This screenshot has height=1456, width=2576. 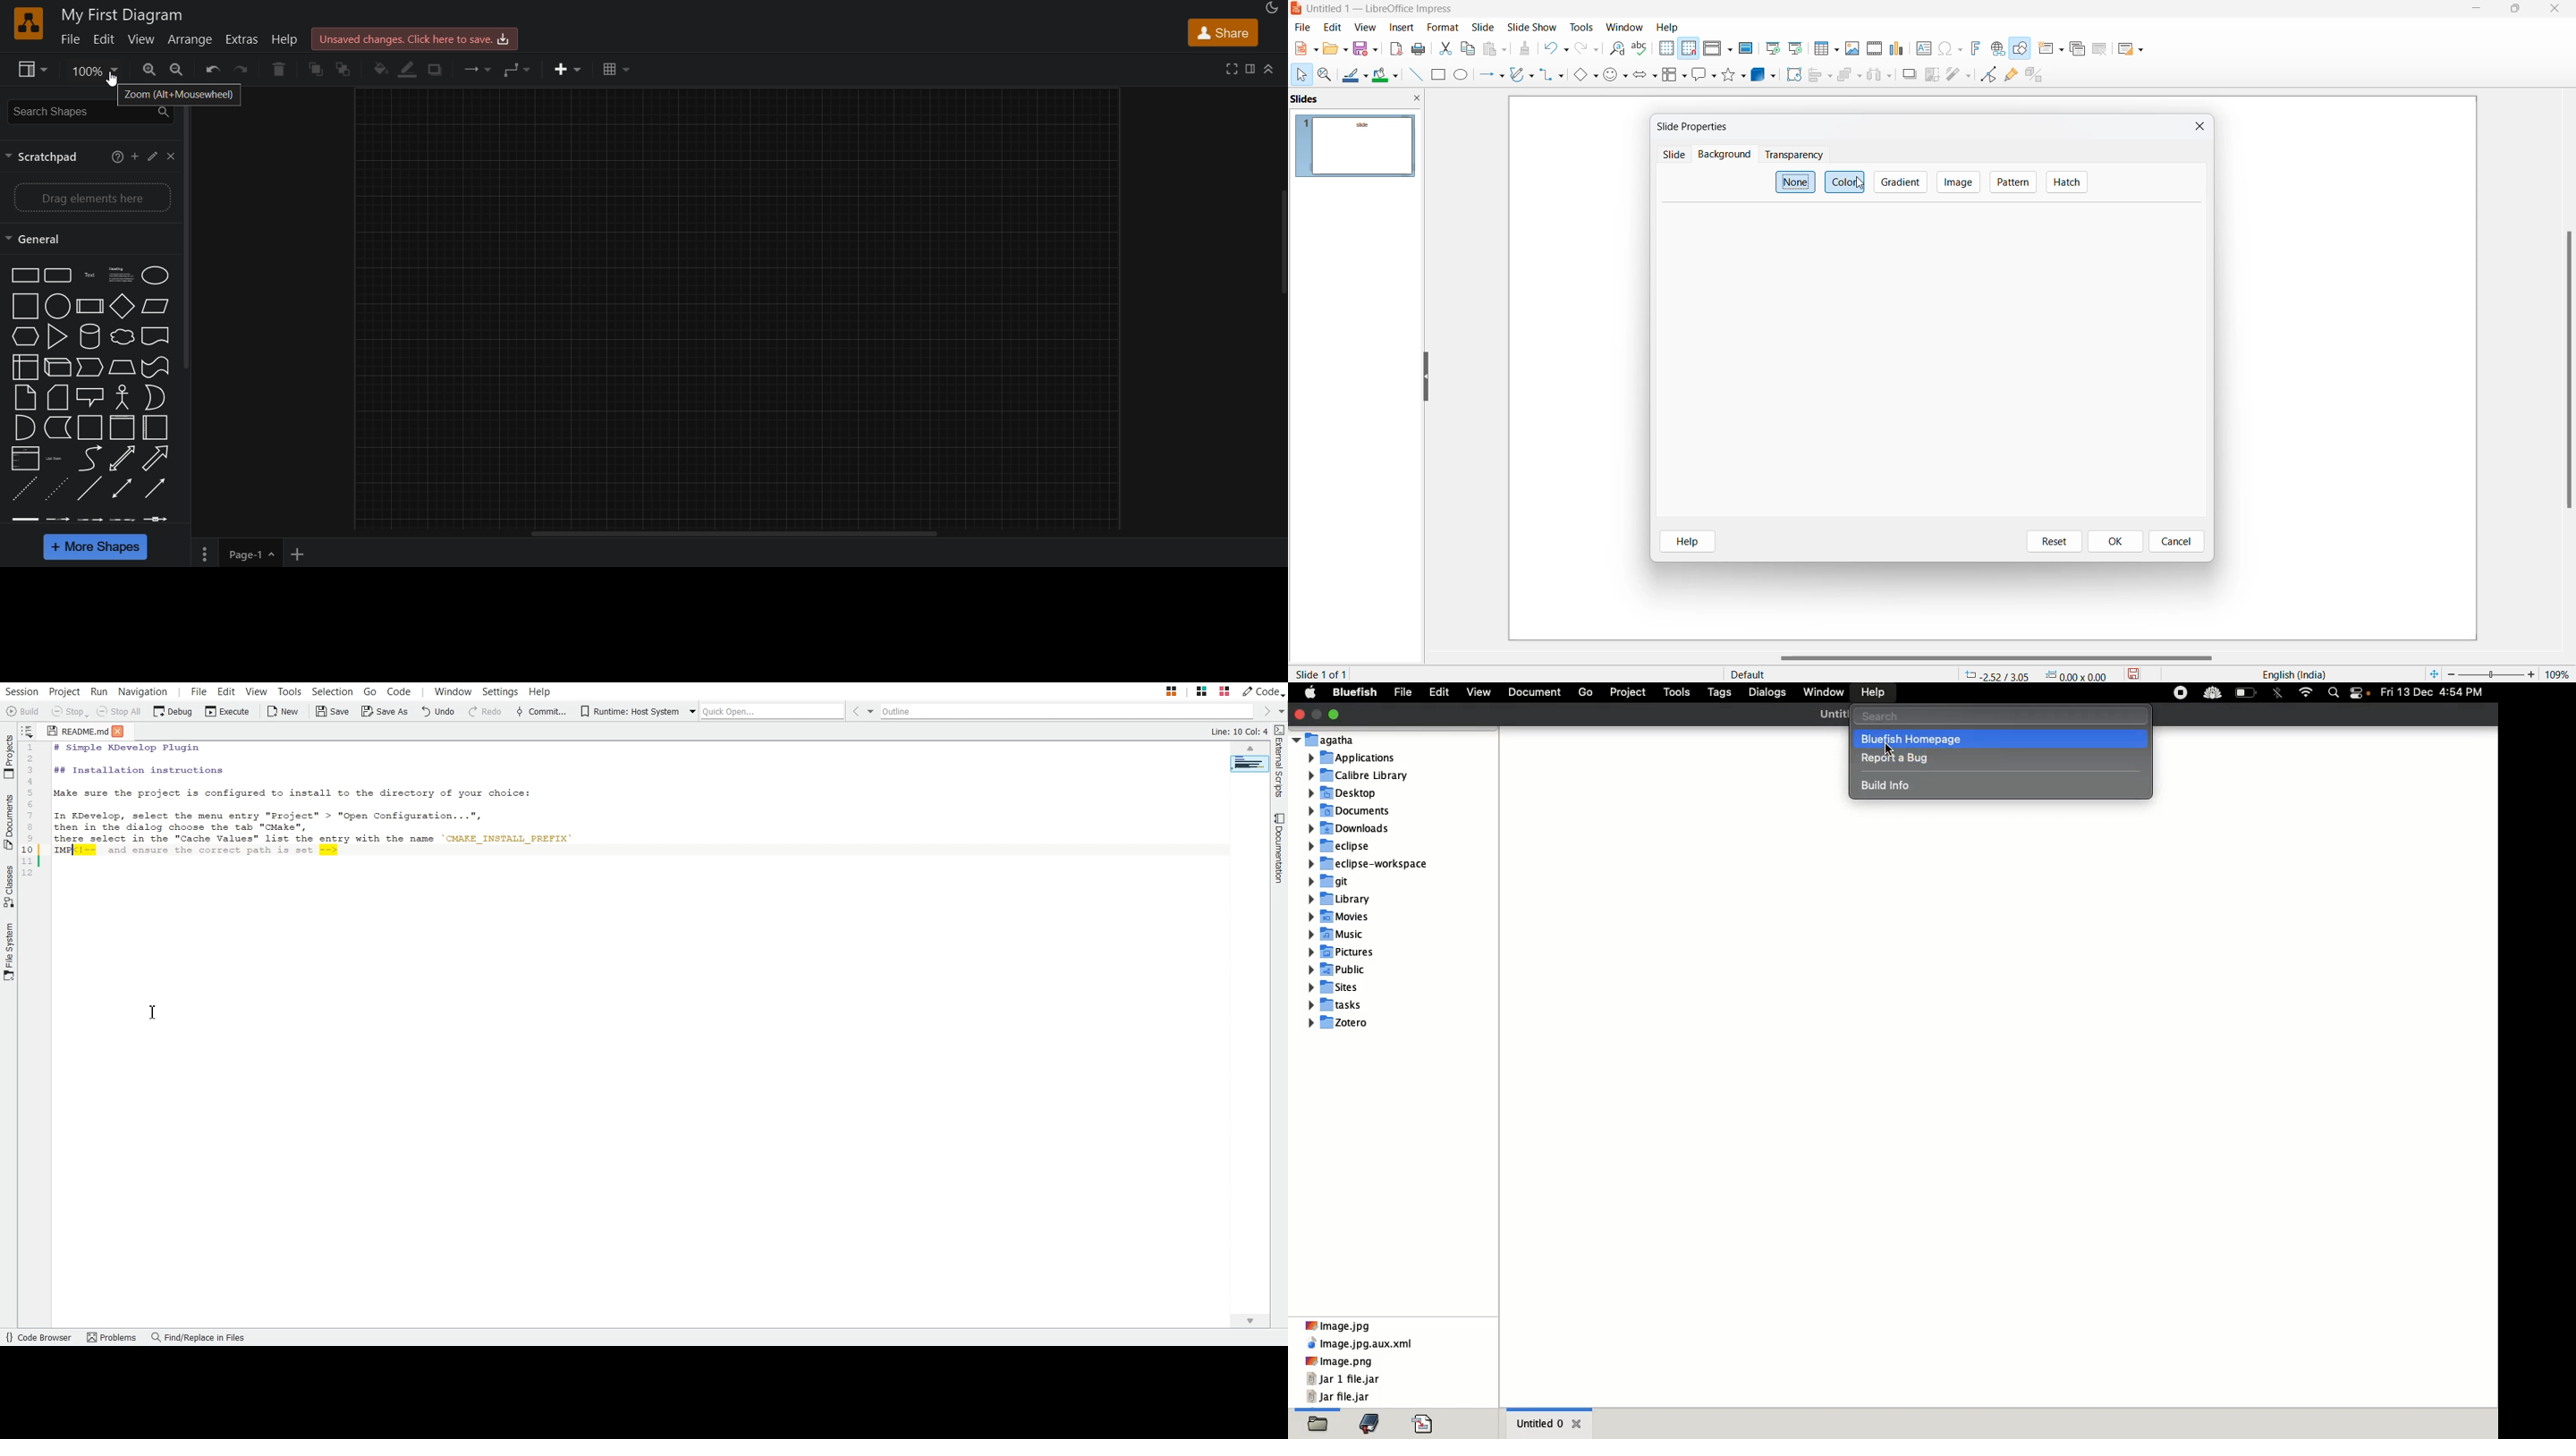 What do you see at coordinates (2051, 542) in the screenshot?
I see `reset` at bounding box center [2051, 542].